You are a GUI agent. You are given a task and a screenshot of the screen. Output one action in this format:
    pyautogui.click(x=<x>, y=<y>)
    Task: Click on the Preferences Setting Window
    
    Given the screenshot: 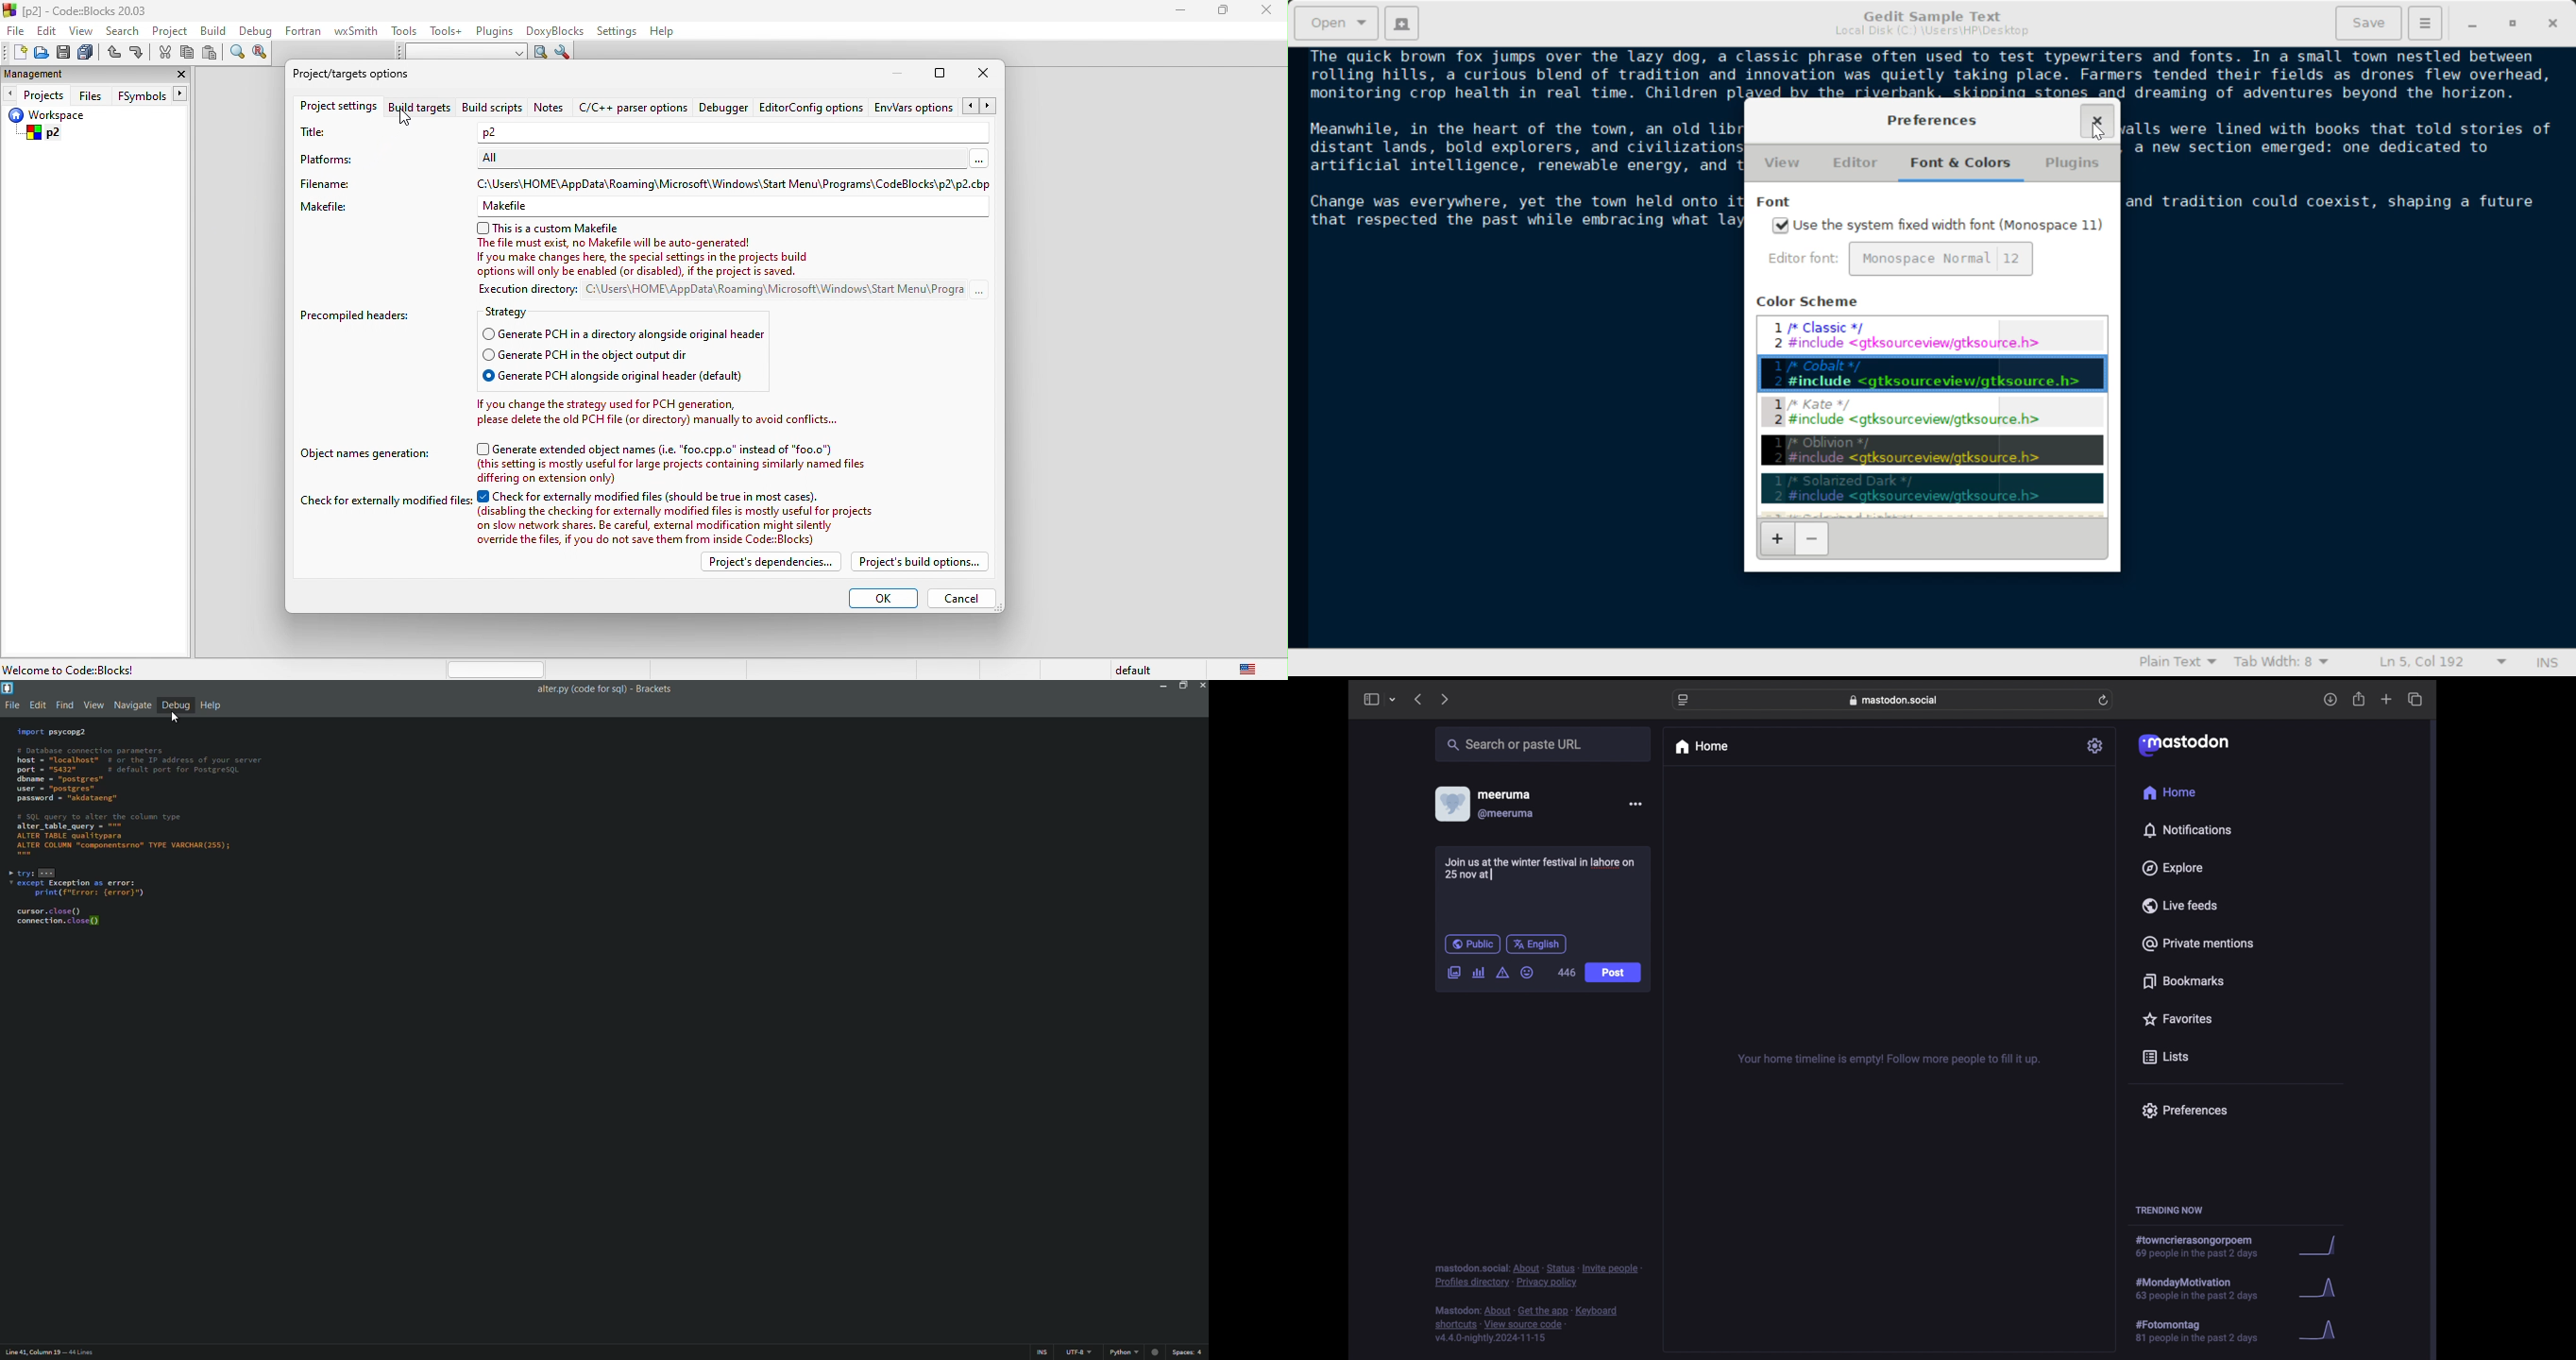 What is the action you would take?
    pyautogui.click(x=1933, y=119)
    